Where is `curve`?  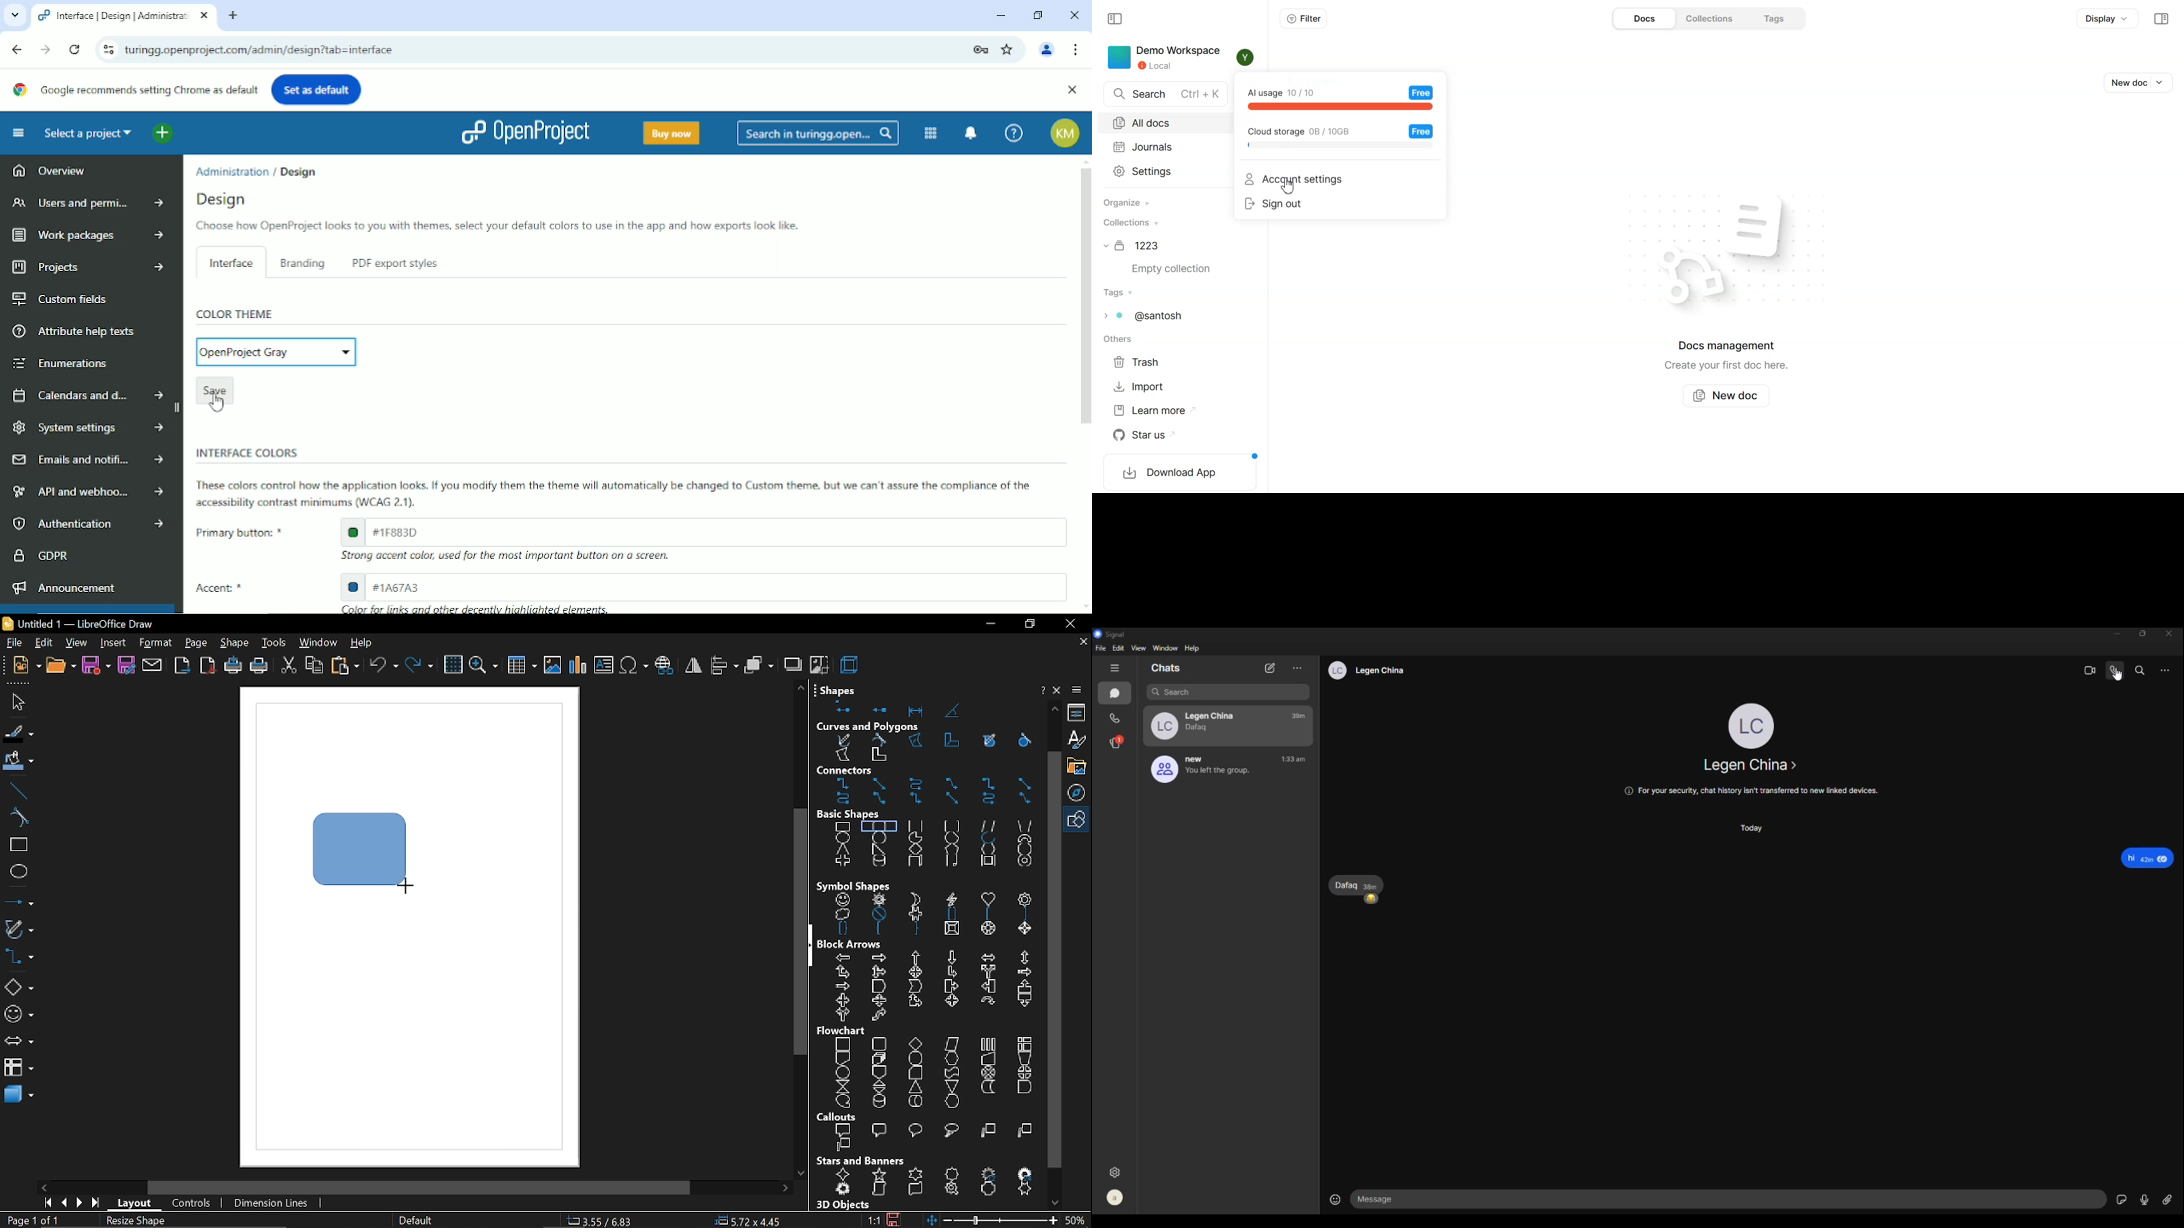
curve is located at coordinates (19, 819).